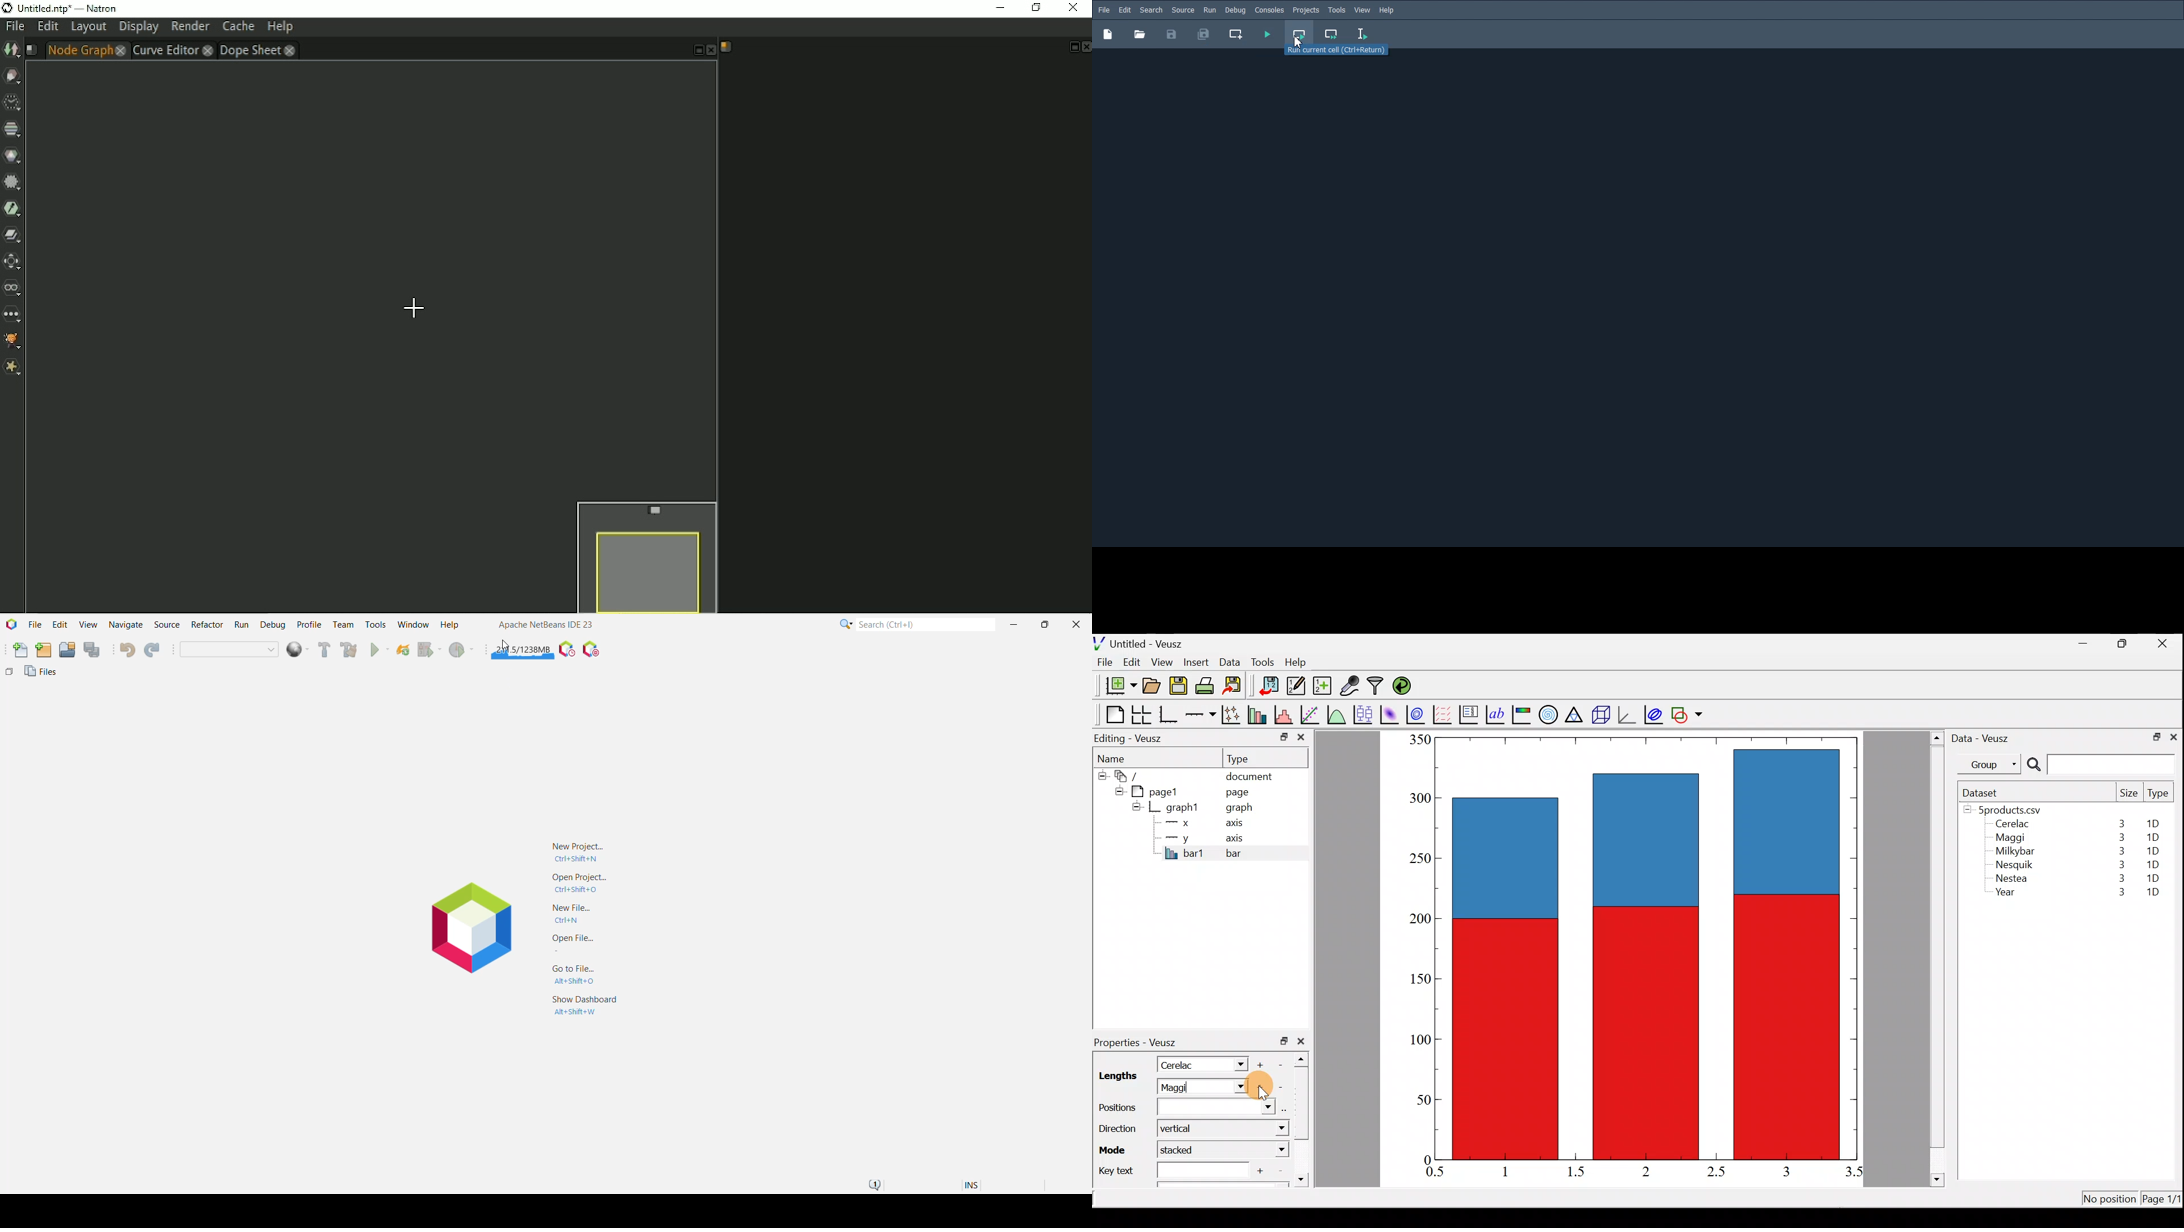 This screenshot has height=1232, width=2184. Describe the element at coordinates (1269, 10) in the screenshot. I see `Console` at that location.